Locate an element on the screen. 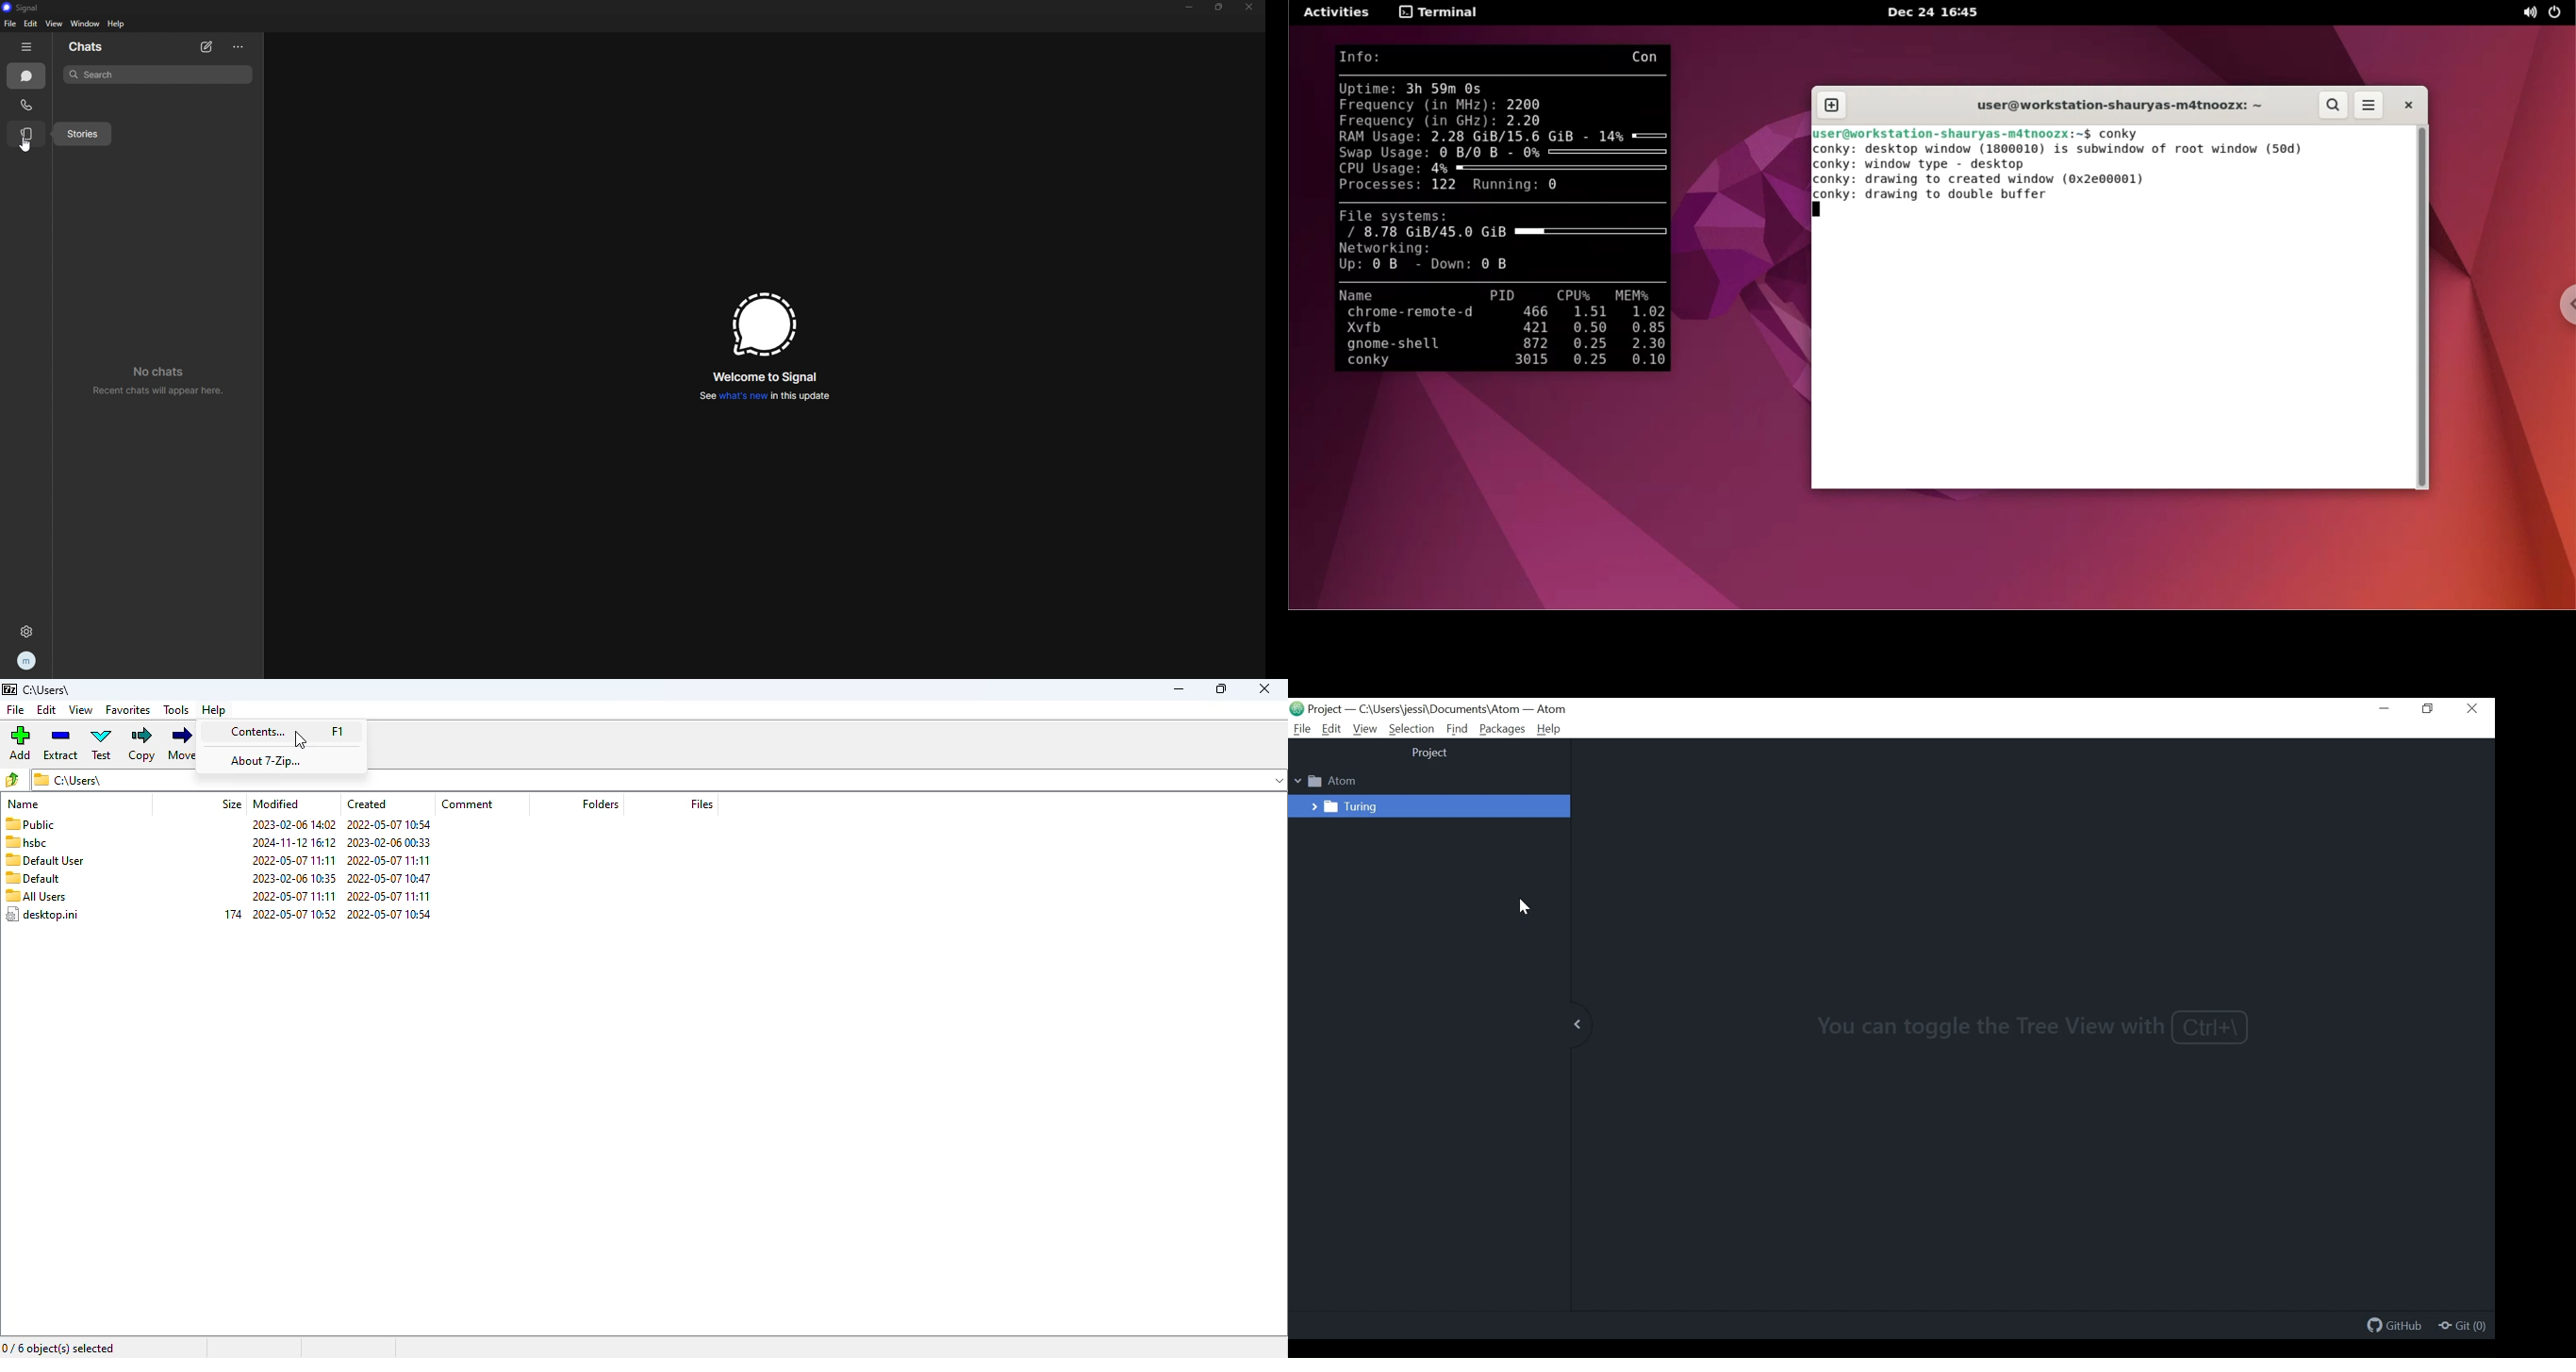  Restore is located at coordinates (2430, 709).